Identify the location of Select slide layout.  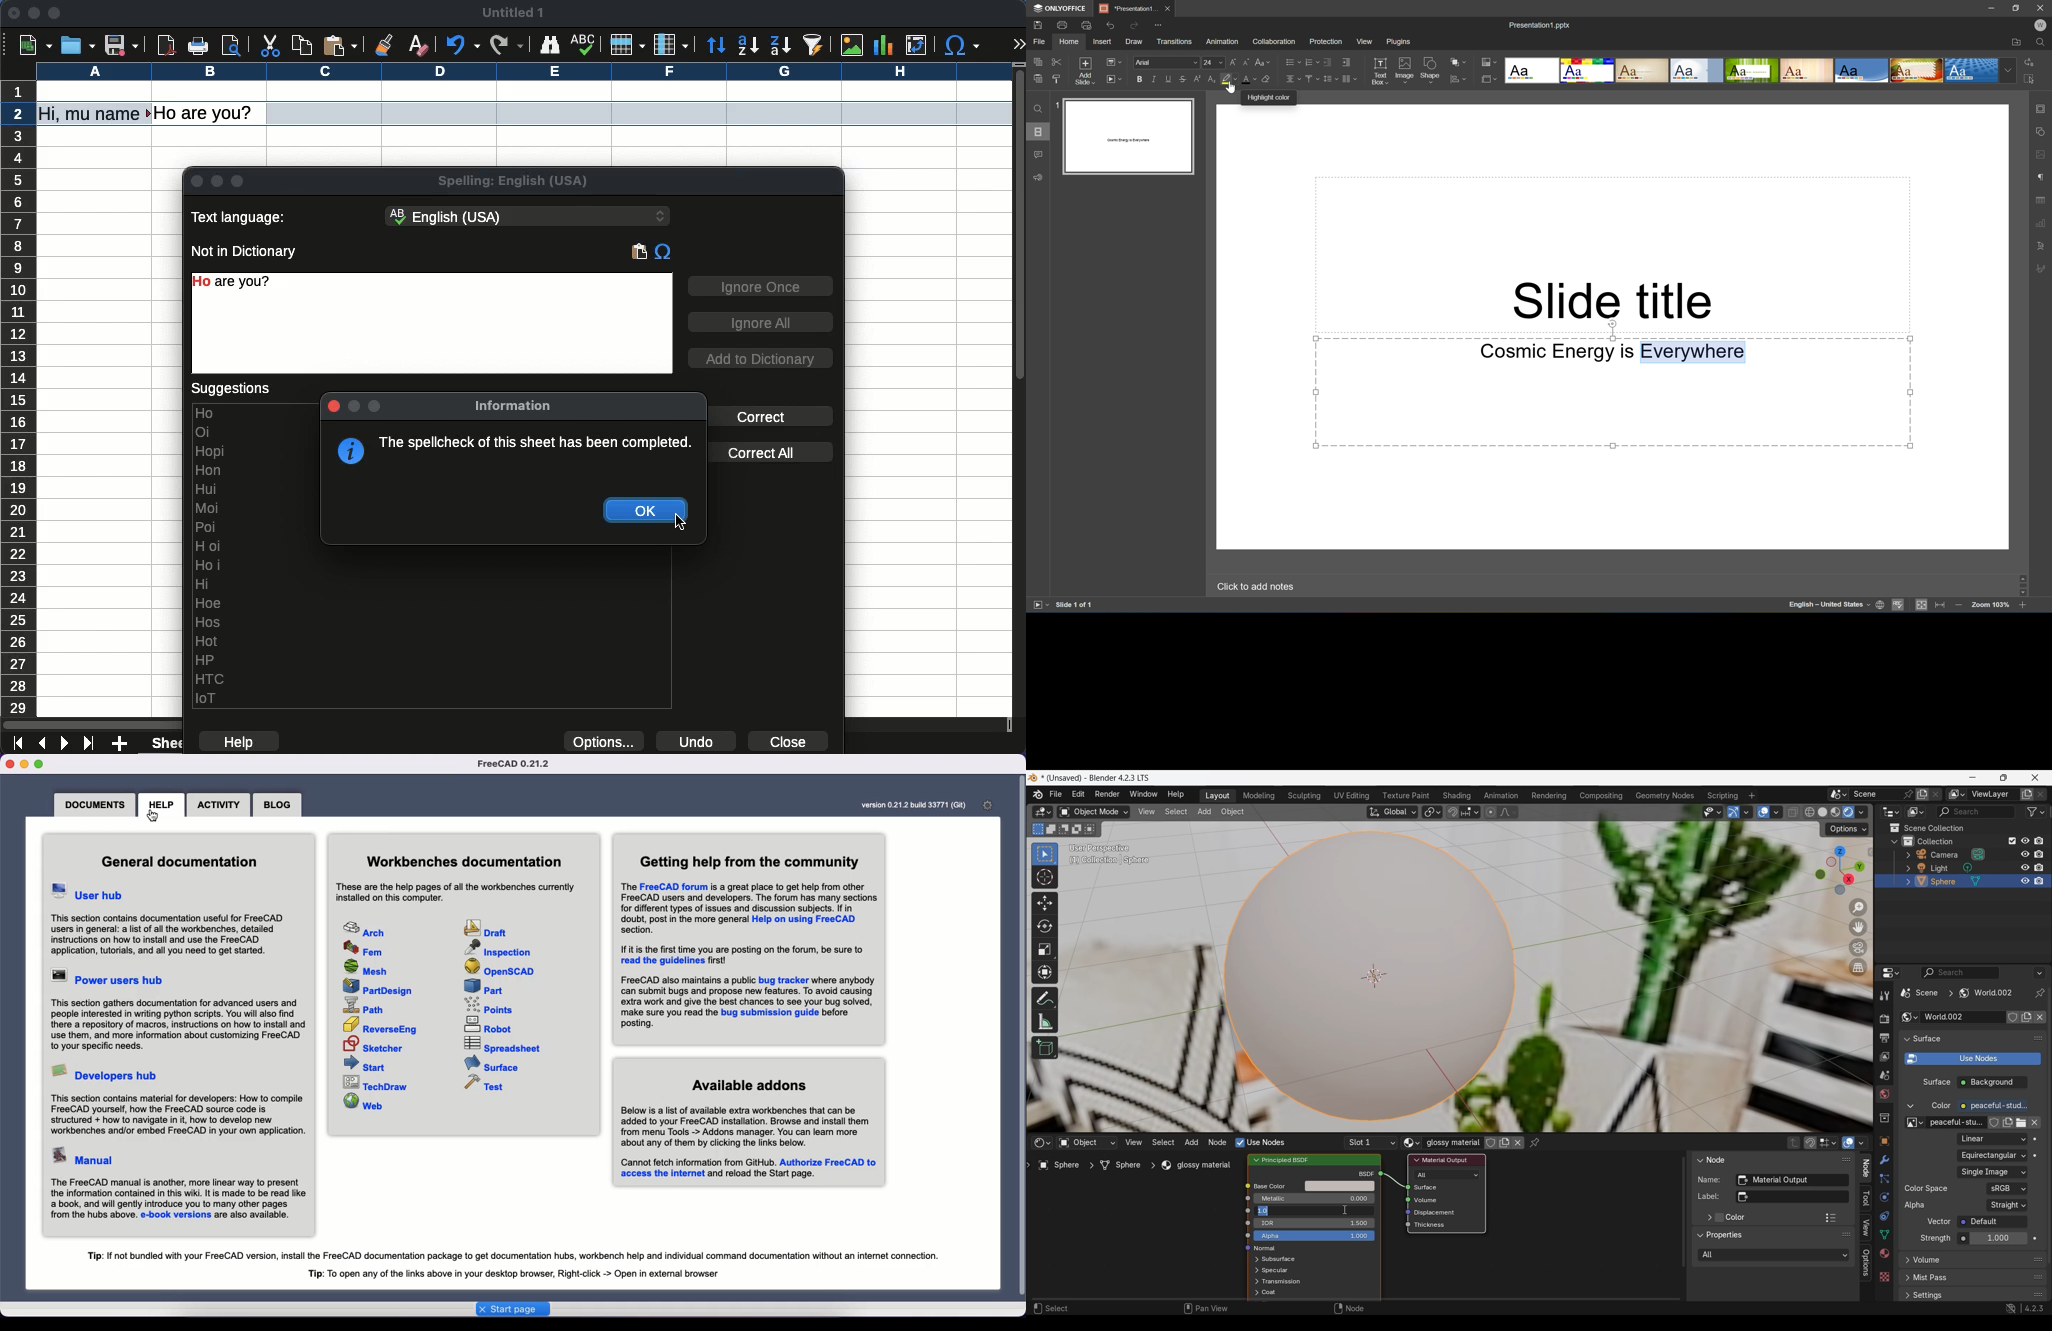
(1489, 79).